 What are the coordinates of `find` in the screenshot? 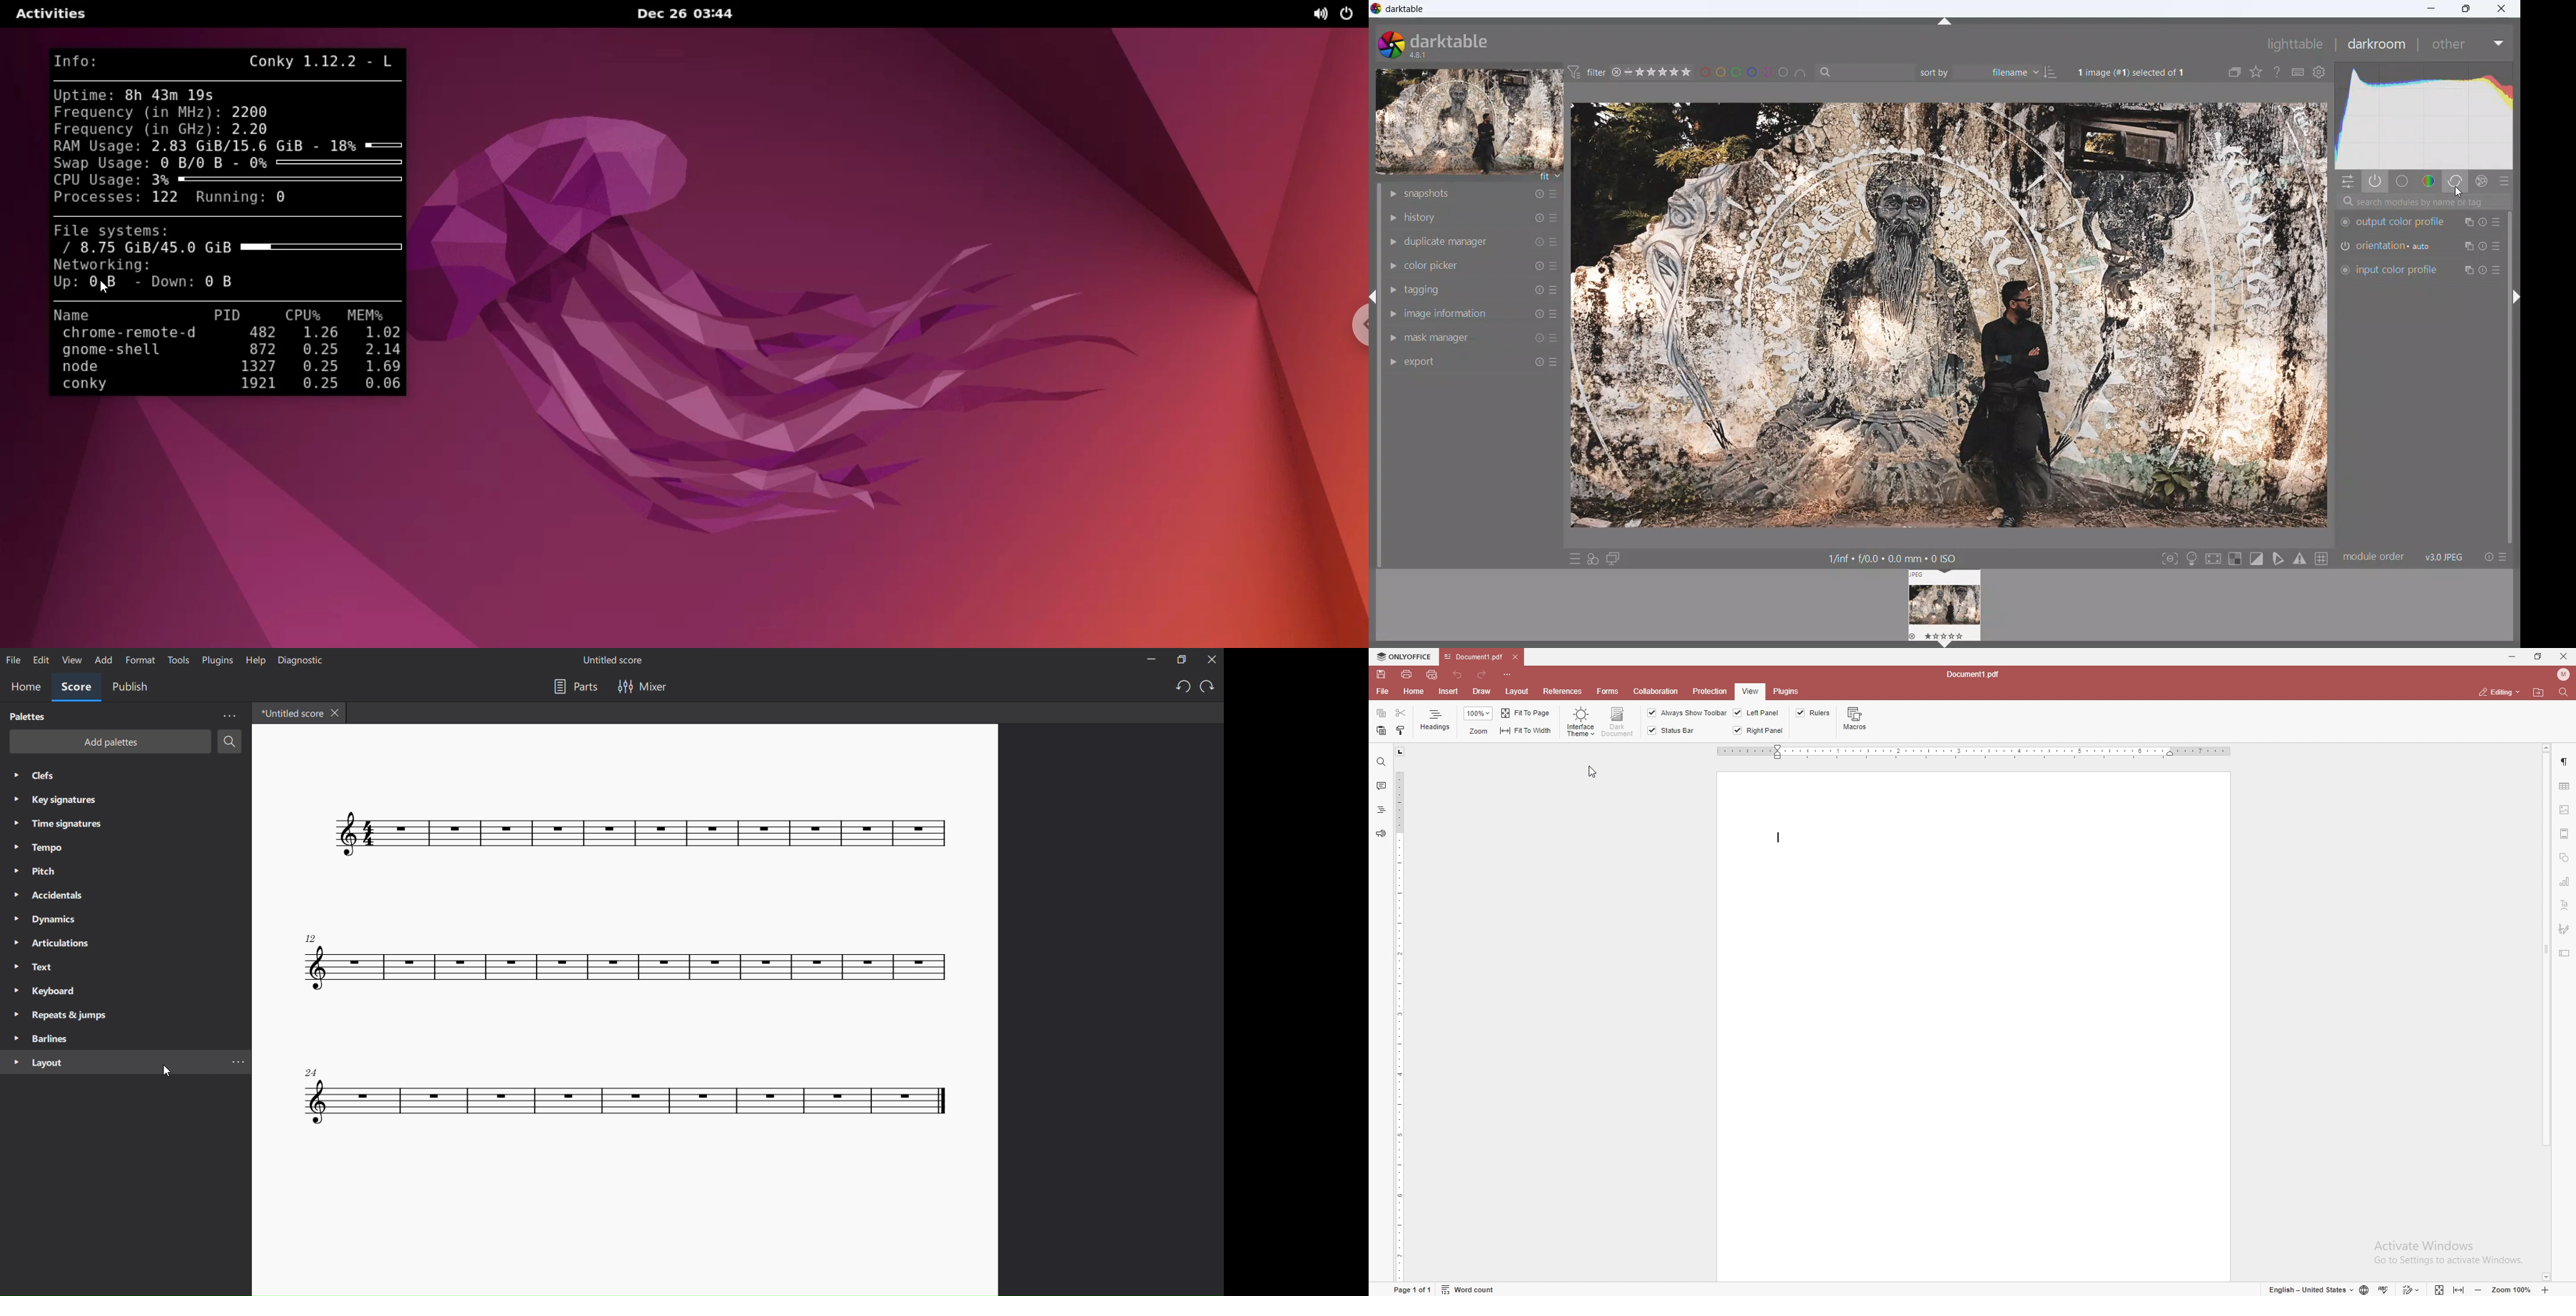 It's located at (1381, 762).